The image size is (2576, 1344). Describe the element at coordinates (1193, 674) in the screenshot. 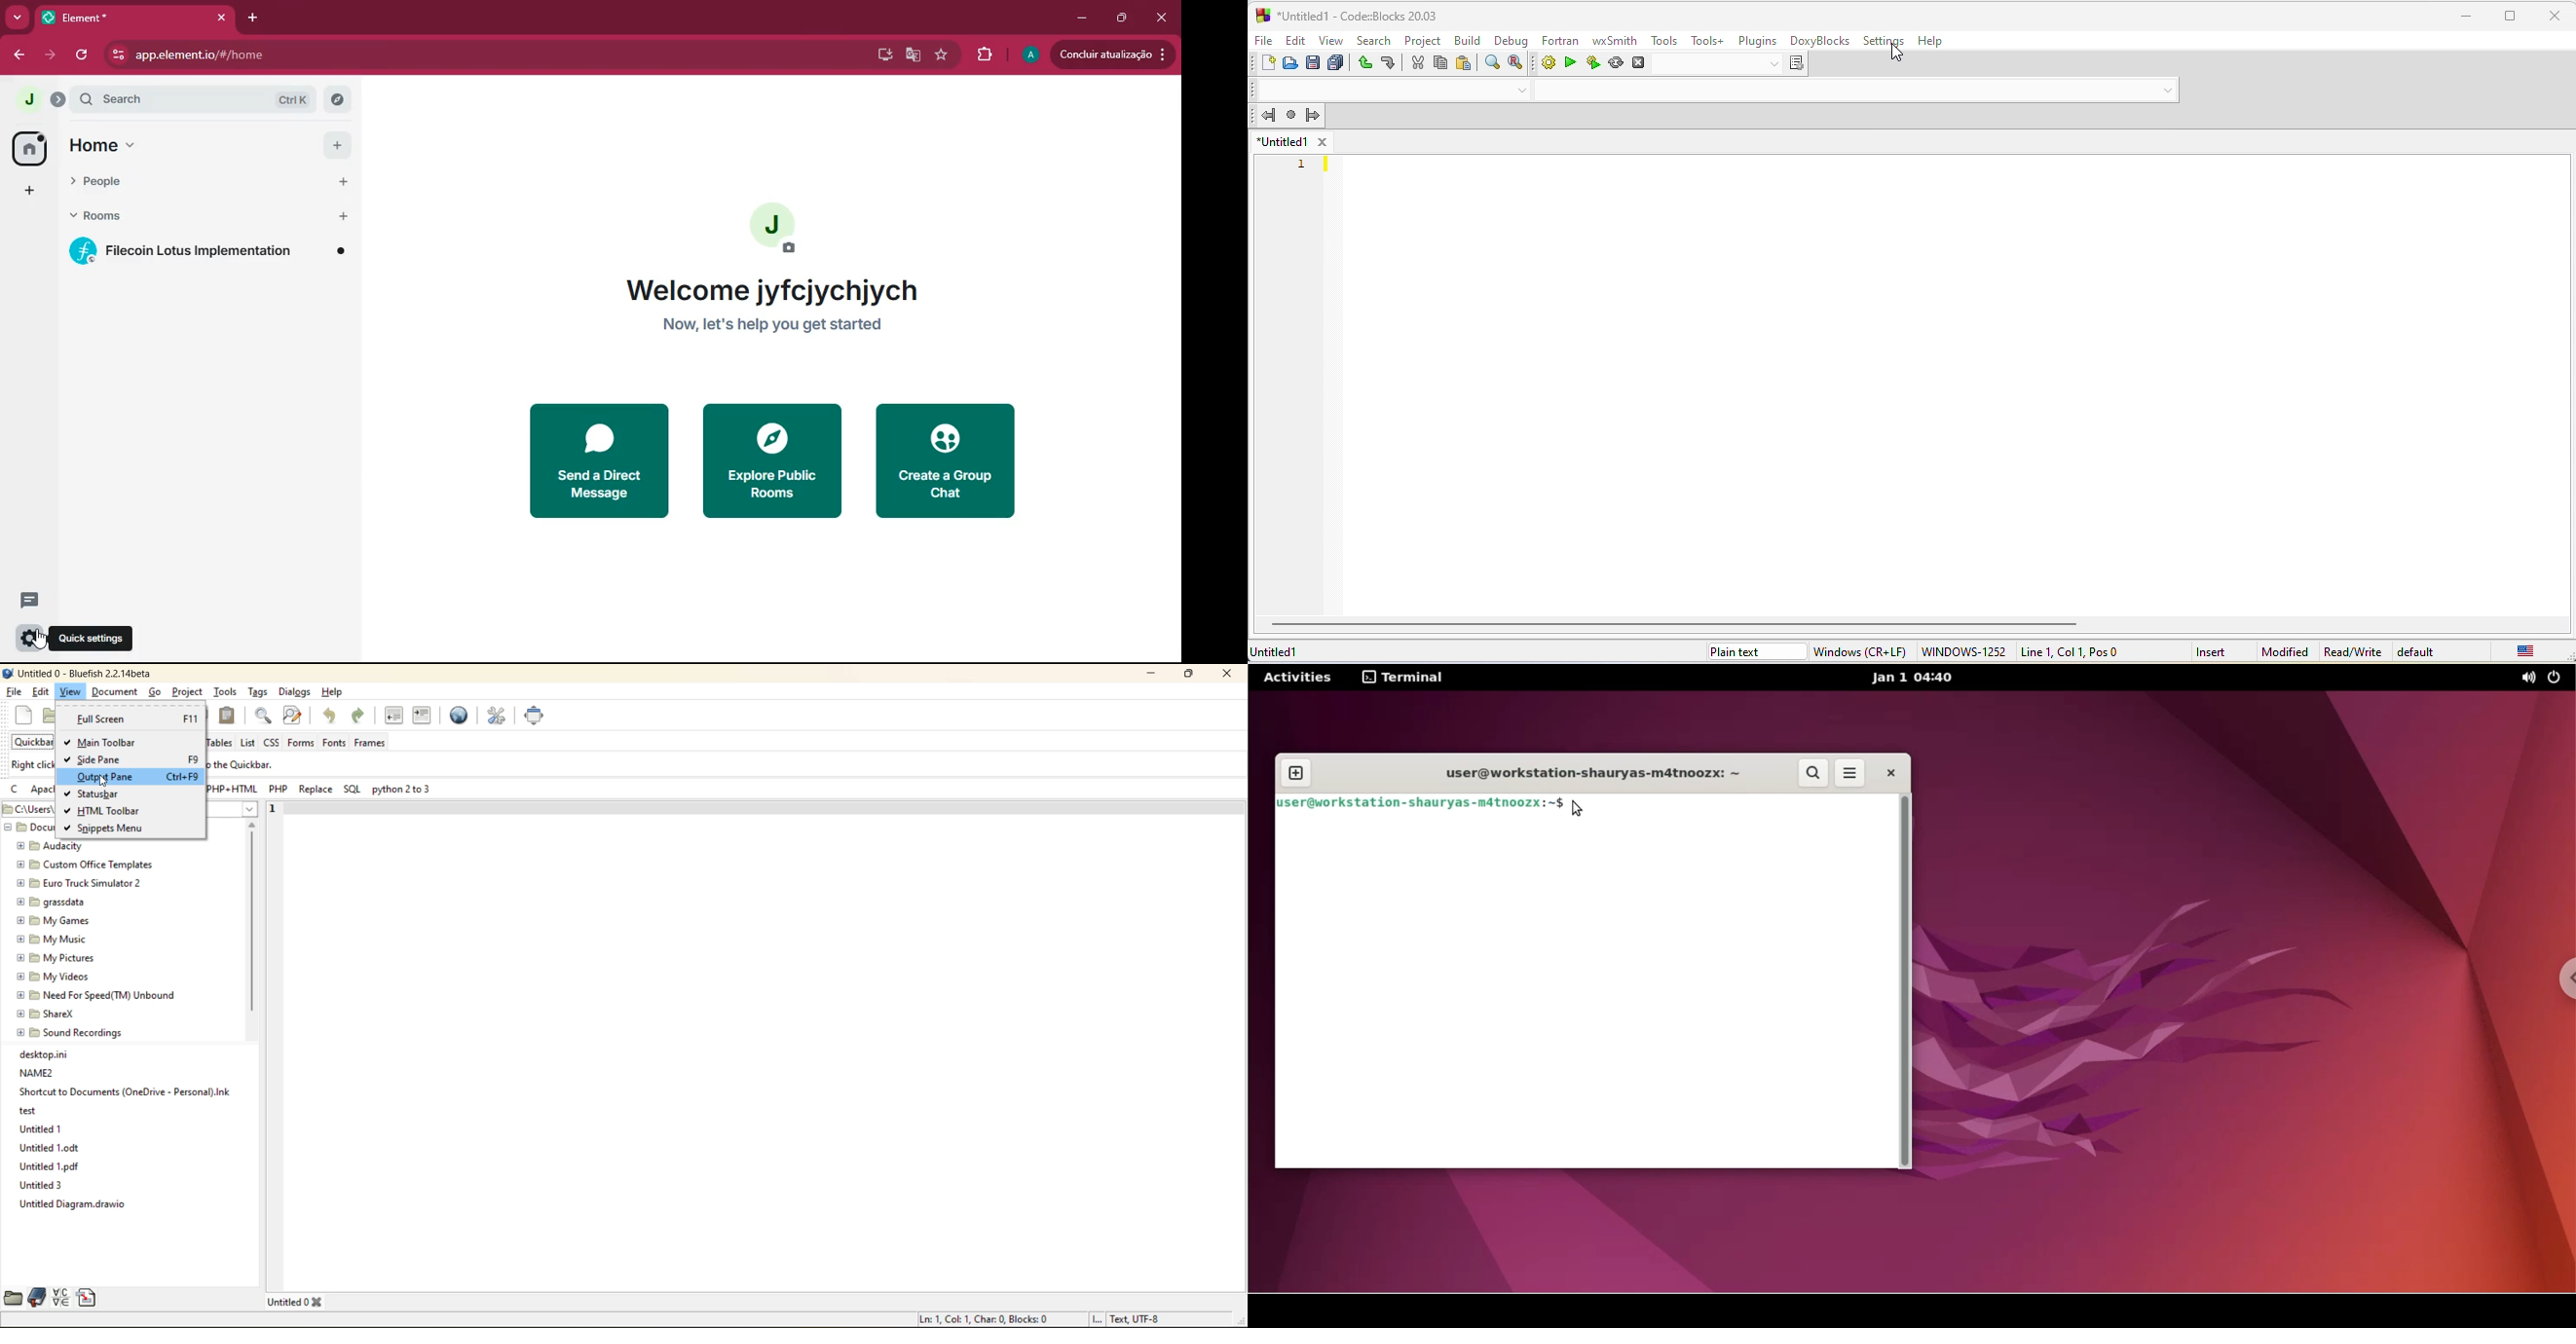

I see `maximize` at that location.